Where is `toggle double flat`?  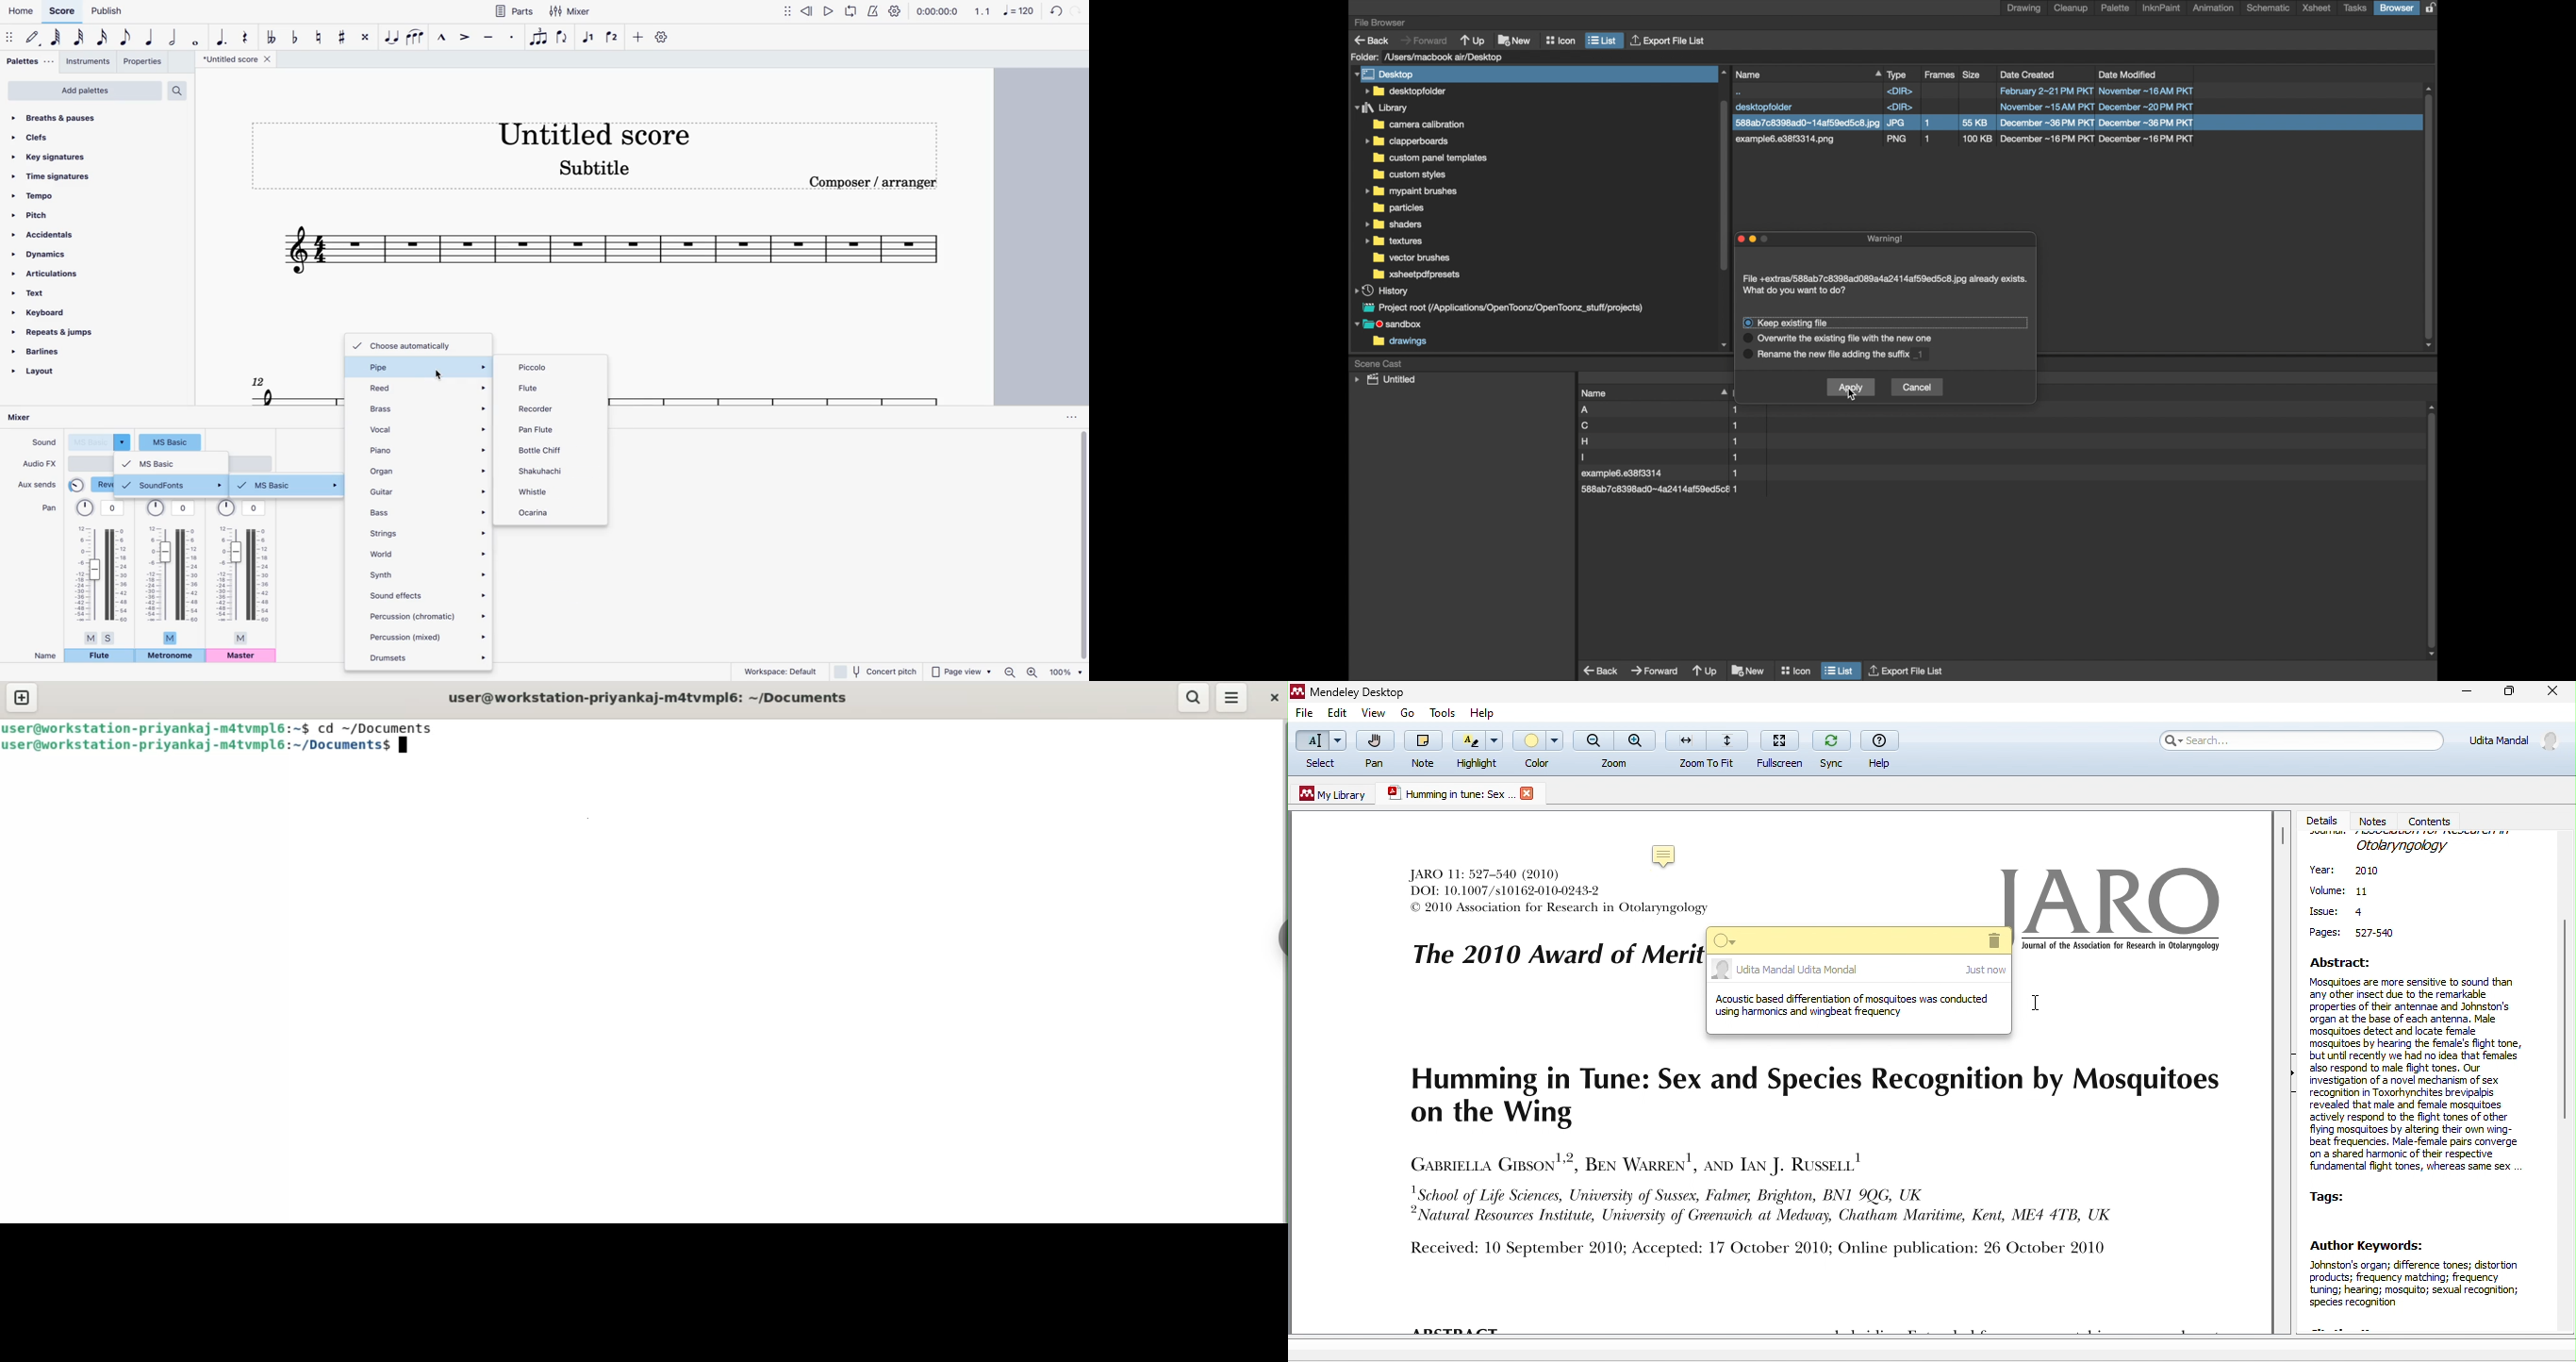
toggle double flat is located at coordinates (271, 37).